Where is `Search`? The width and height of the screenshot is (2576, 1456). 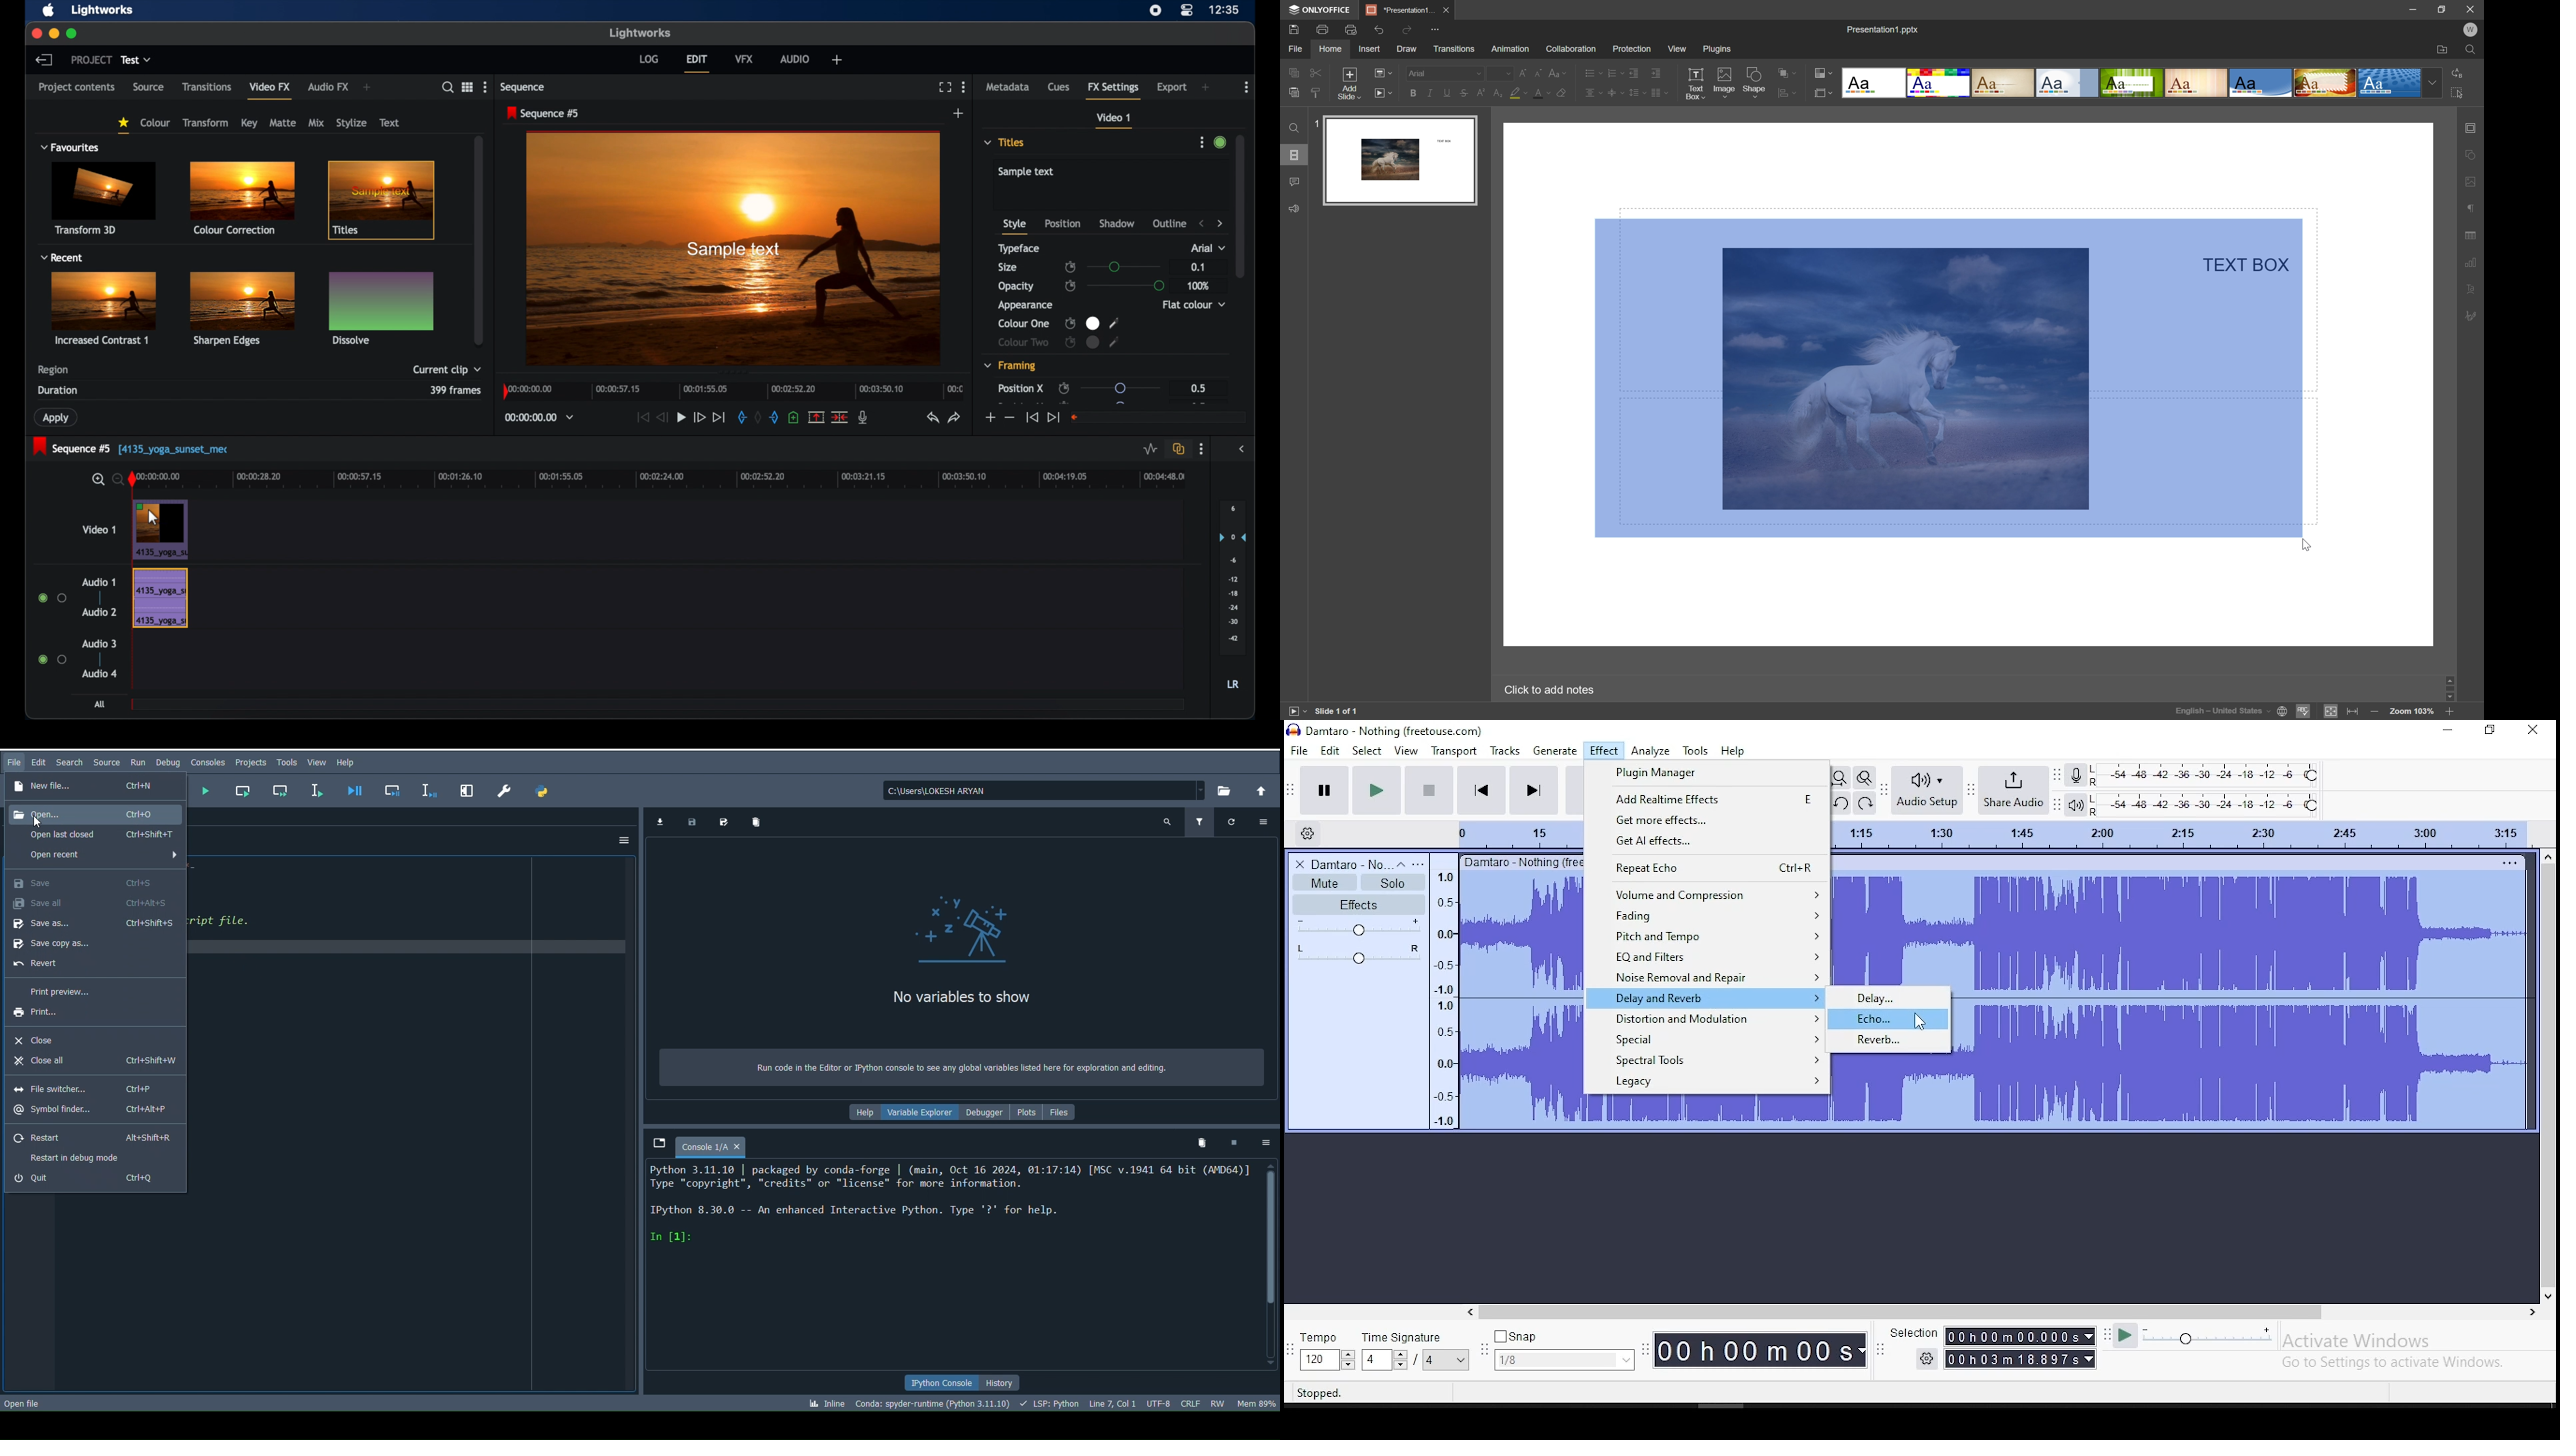 Search is located at coordinates (71, 765).